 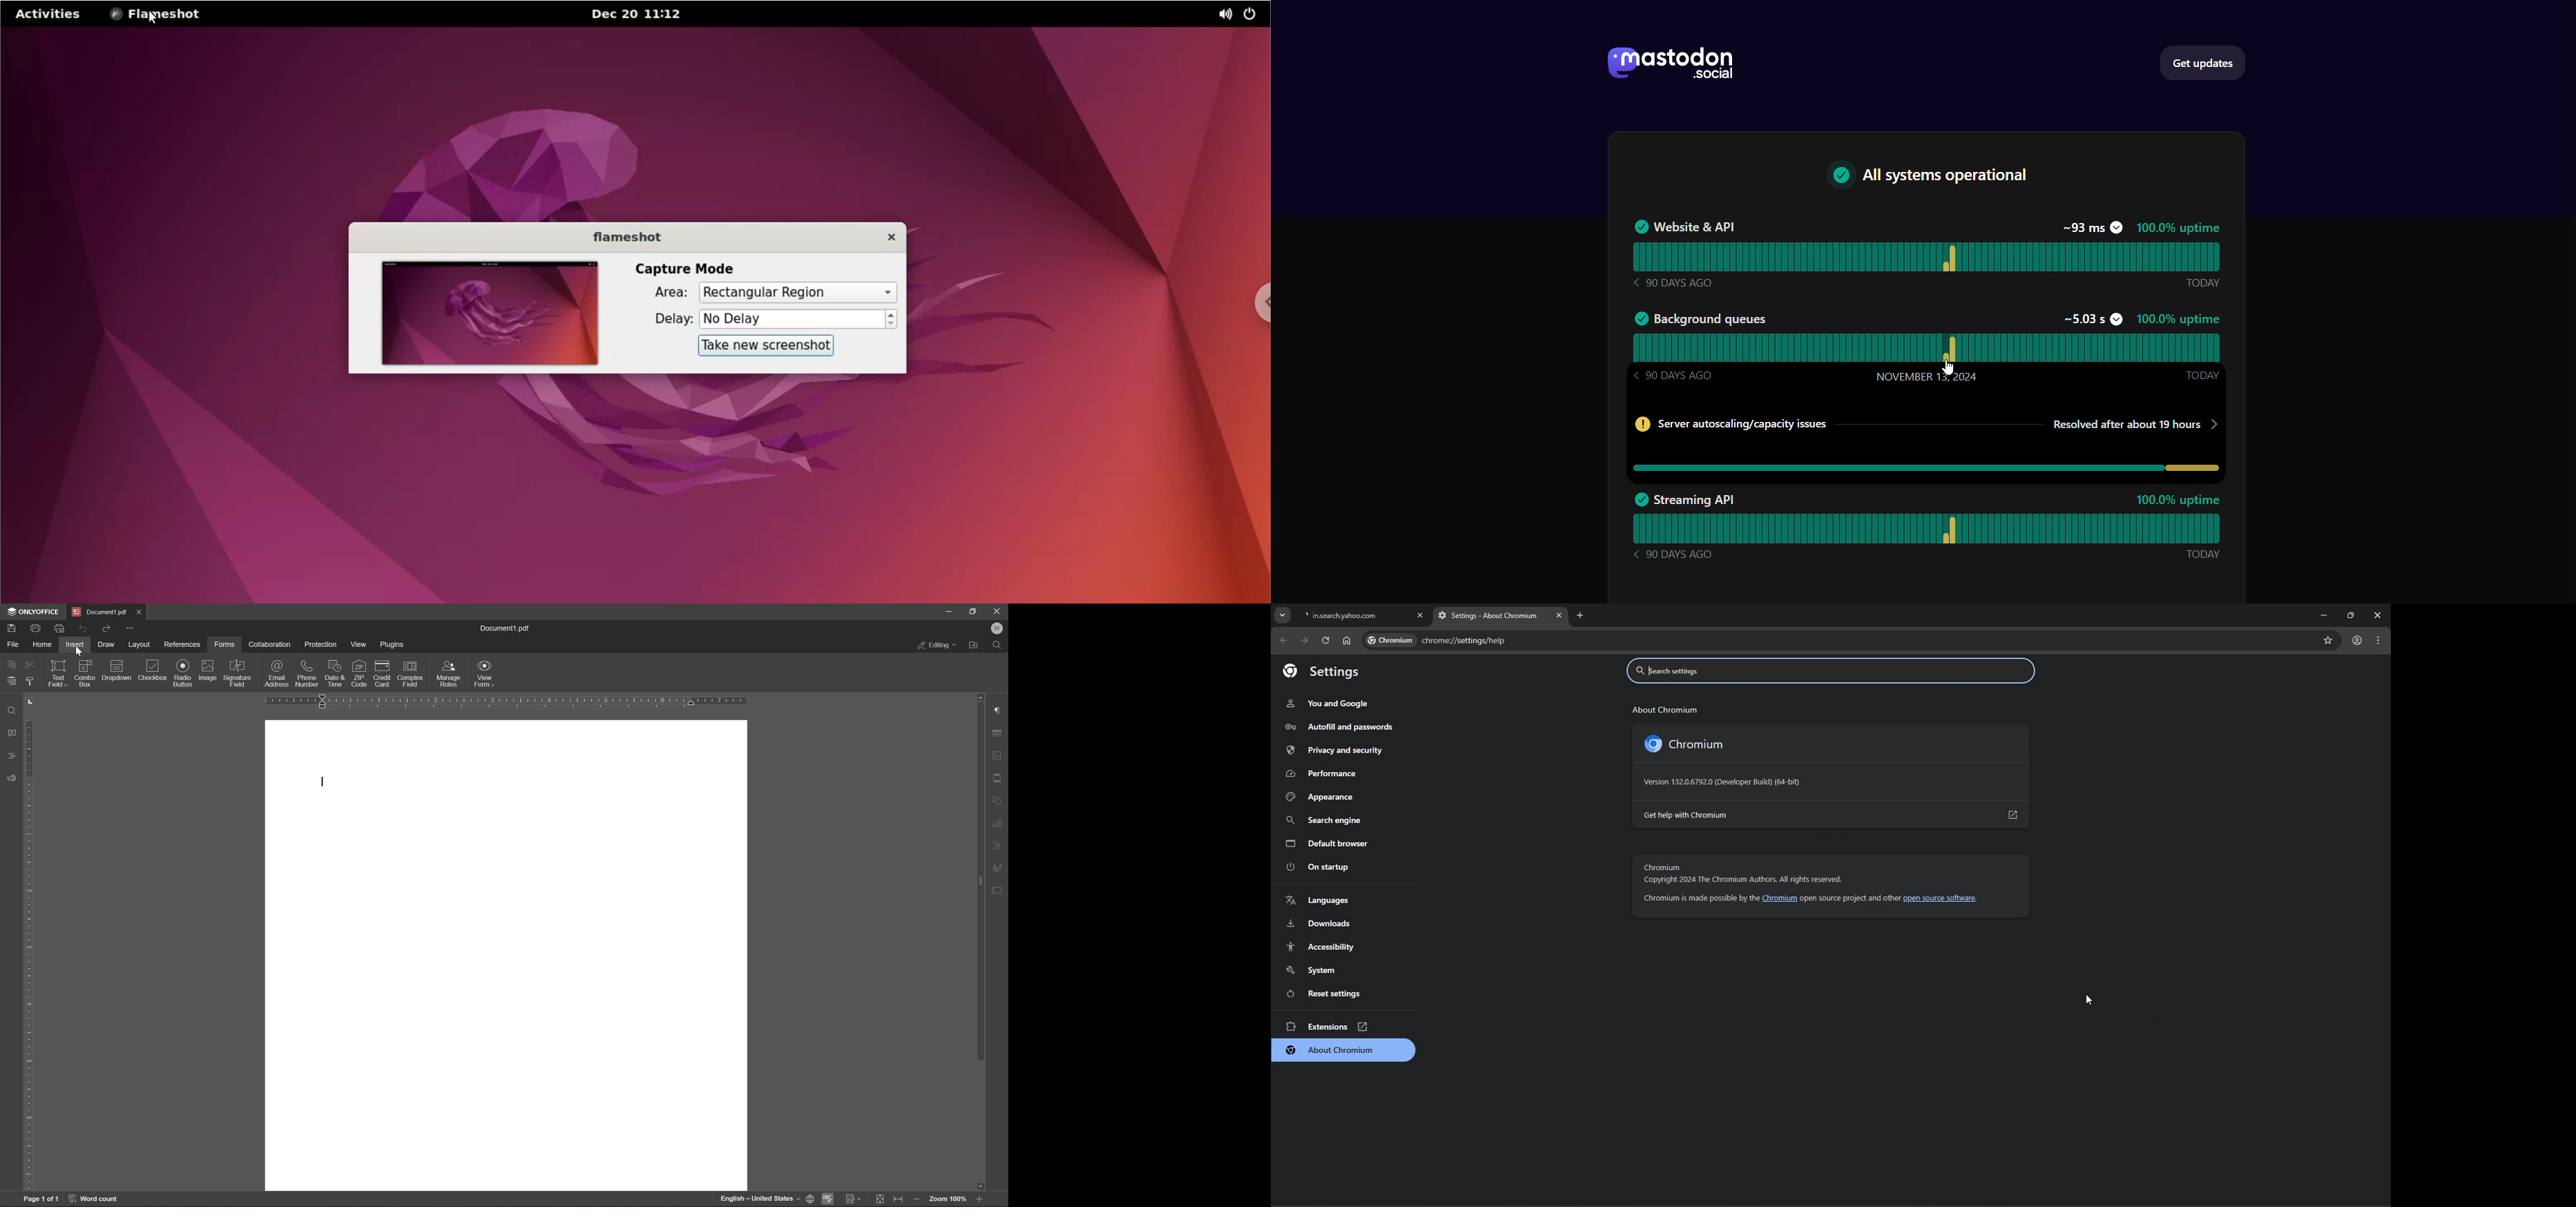 What do you see at coordinates (947, 1199) in the screenshot?
I see `zoom 100%` at bounding box center [947, 1199].